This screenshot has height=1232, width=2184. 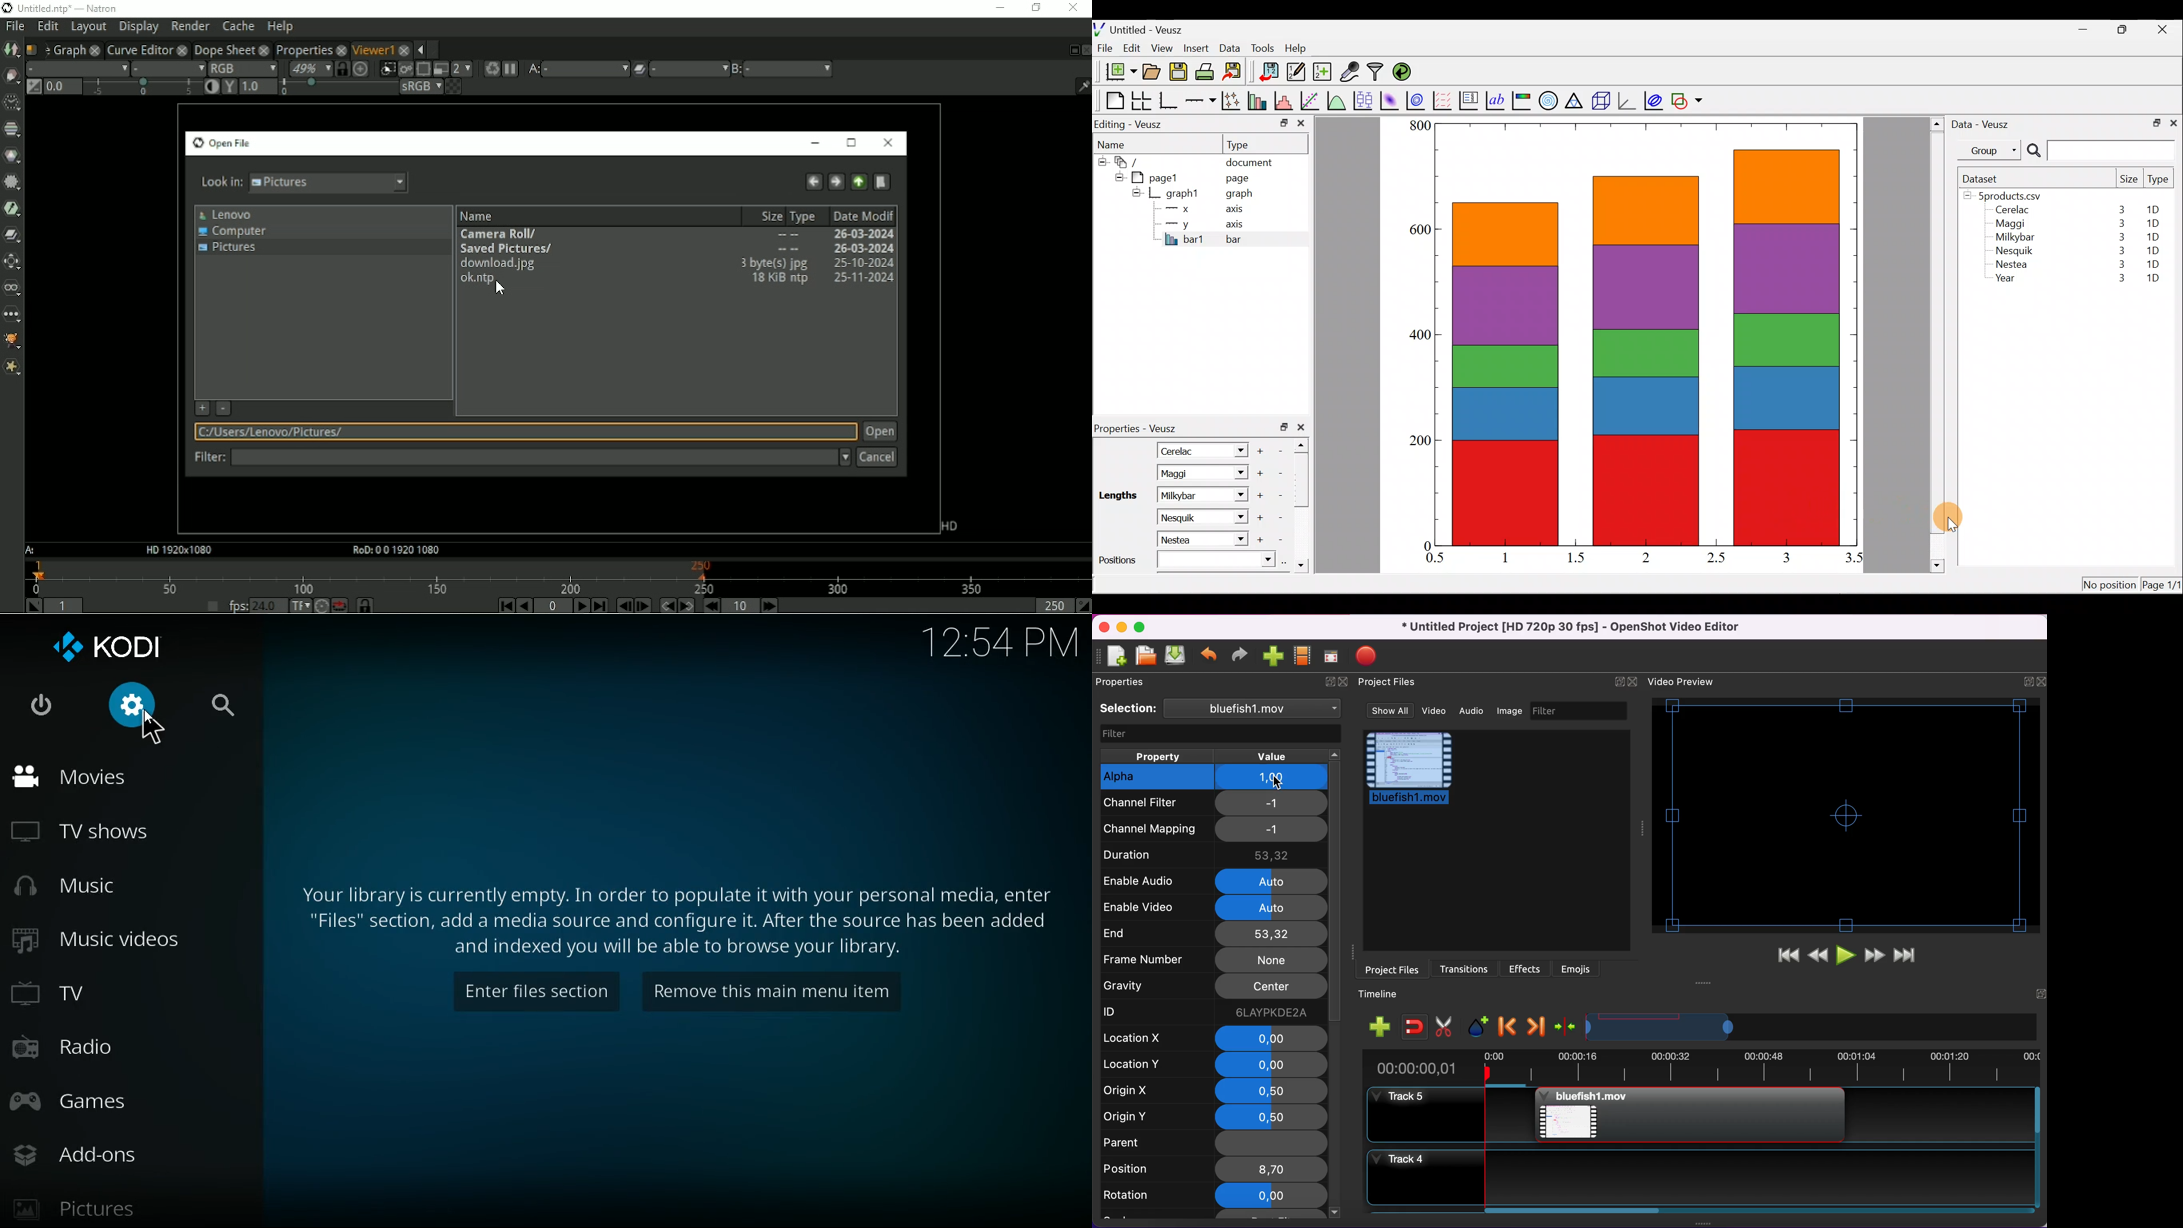 What do you see at coordinates (672, 922) in the screenshot?
I see `message` at bounding box center [672, 922].